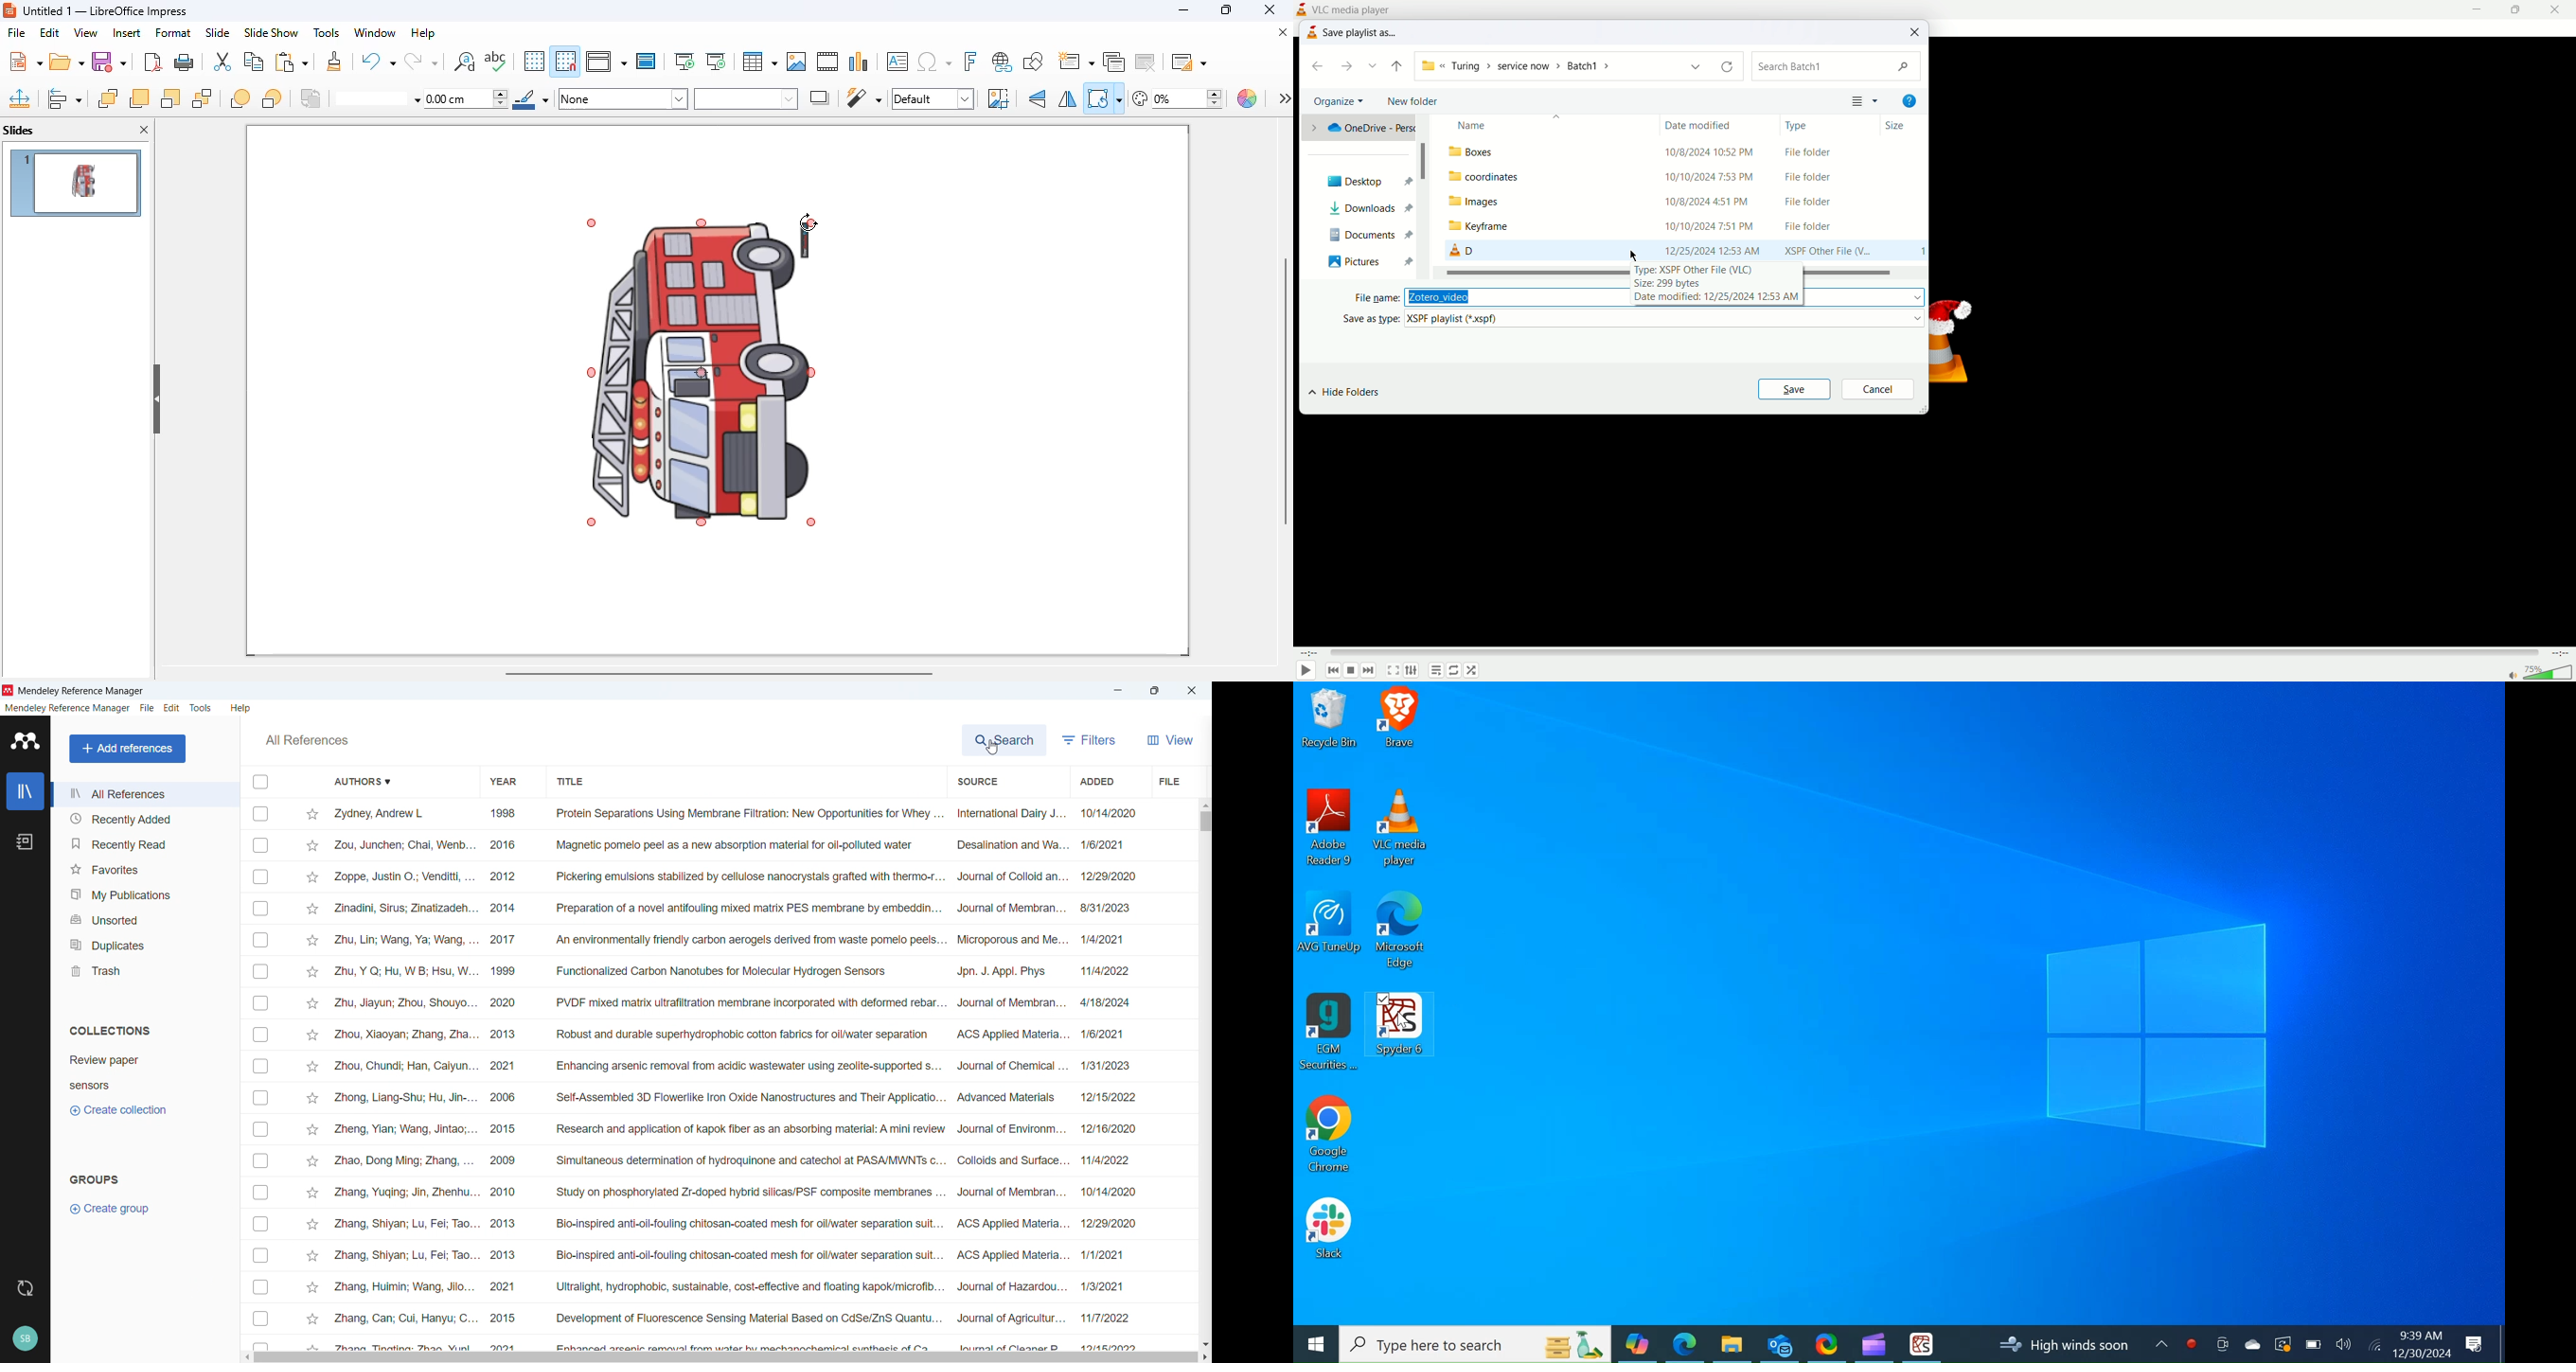 This screenshot has height=1372, width=2576. I want to click on cut, so click(222, 62).